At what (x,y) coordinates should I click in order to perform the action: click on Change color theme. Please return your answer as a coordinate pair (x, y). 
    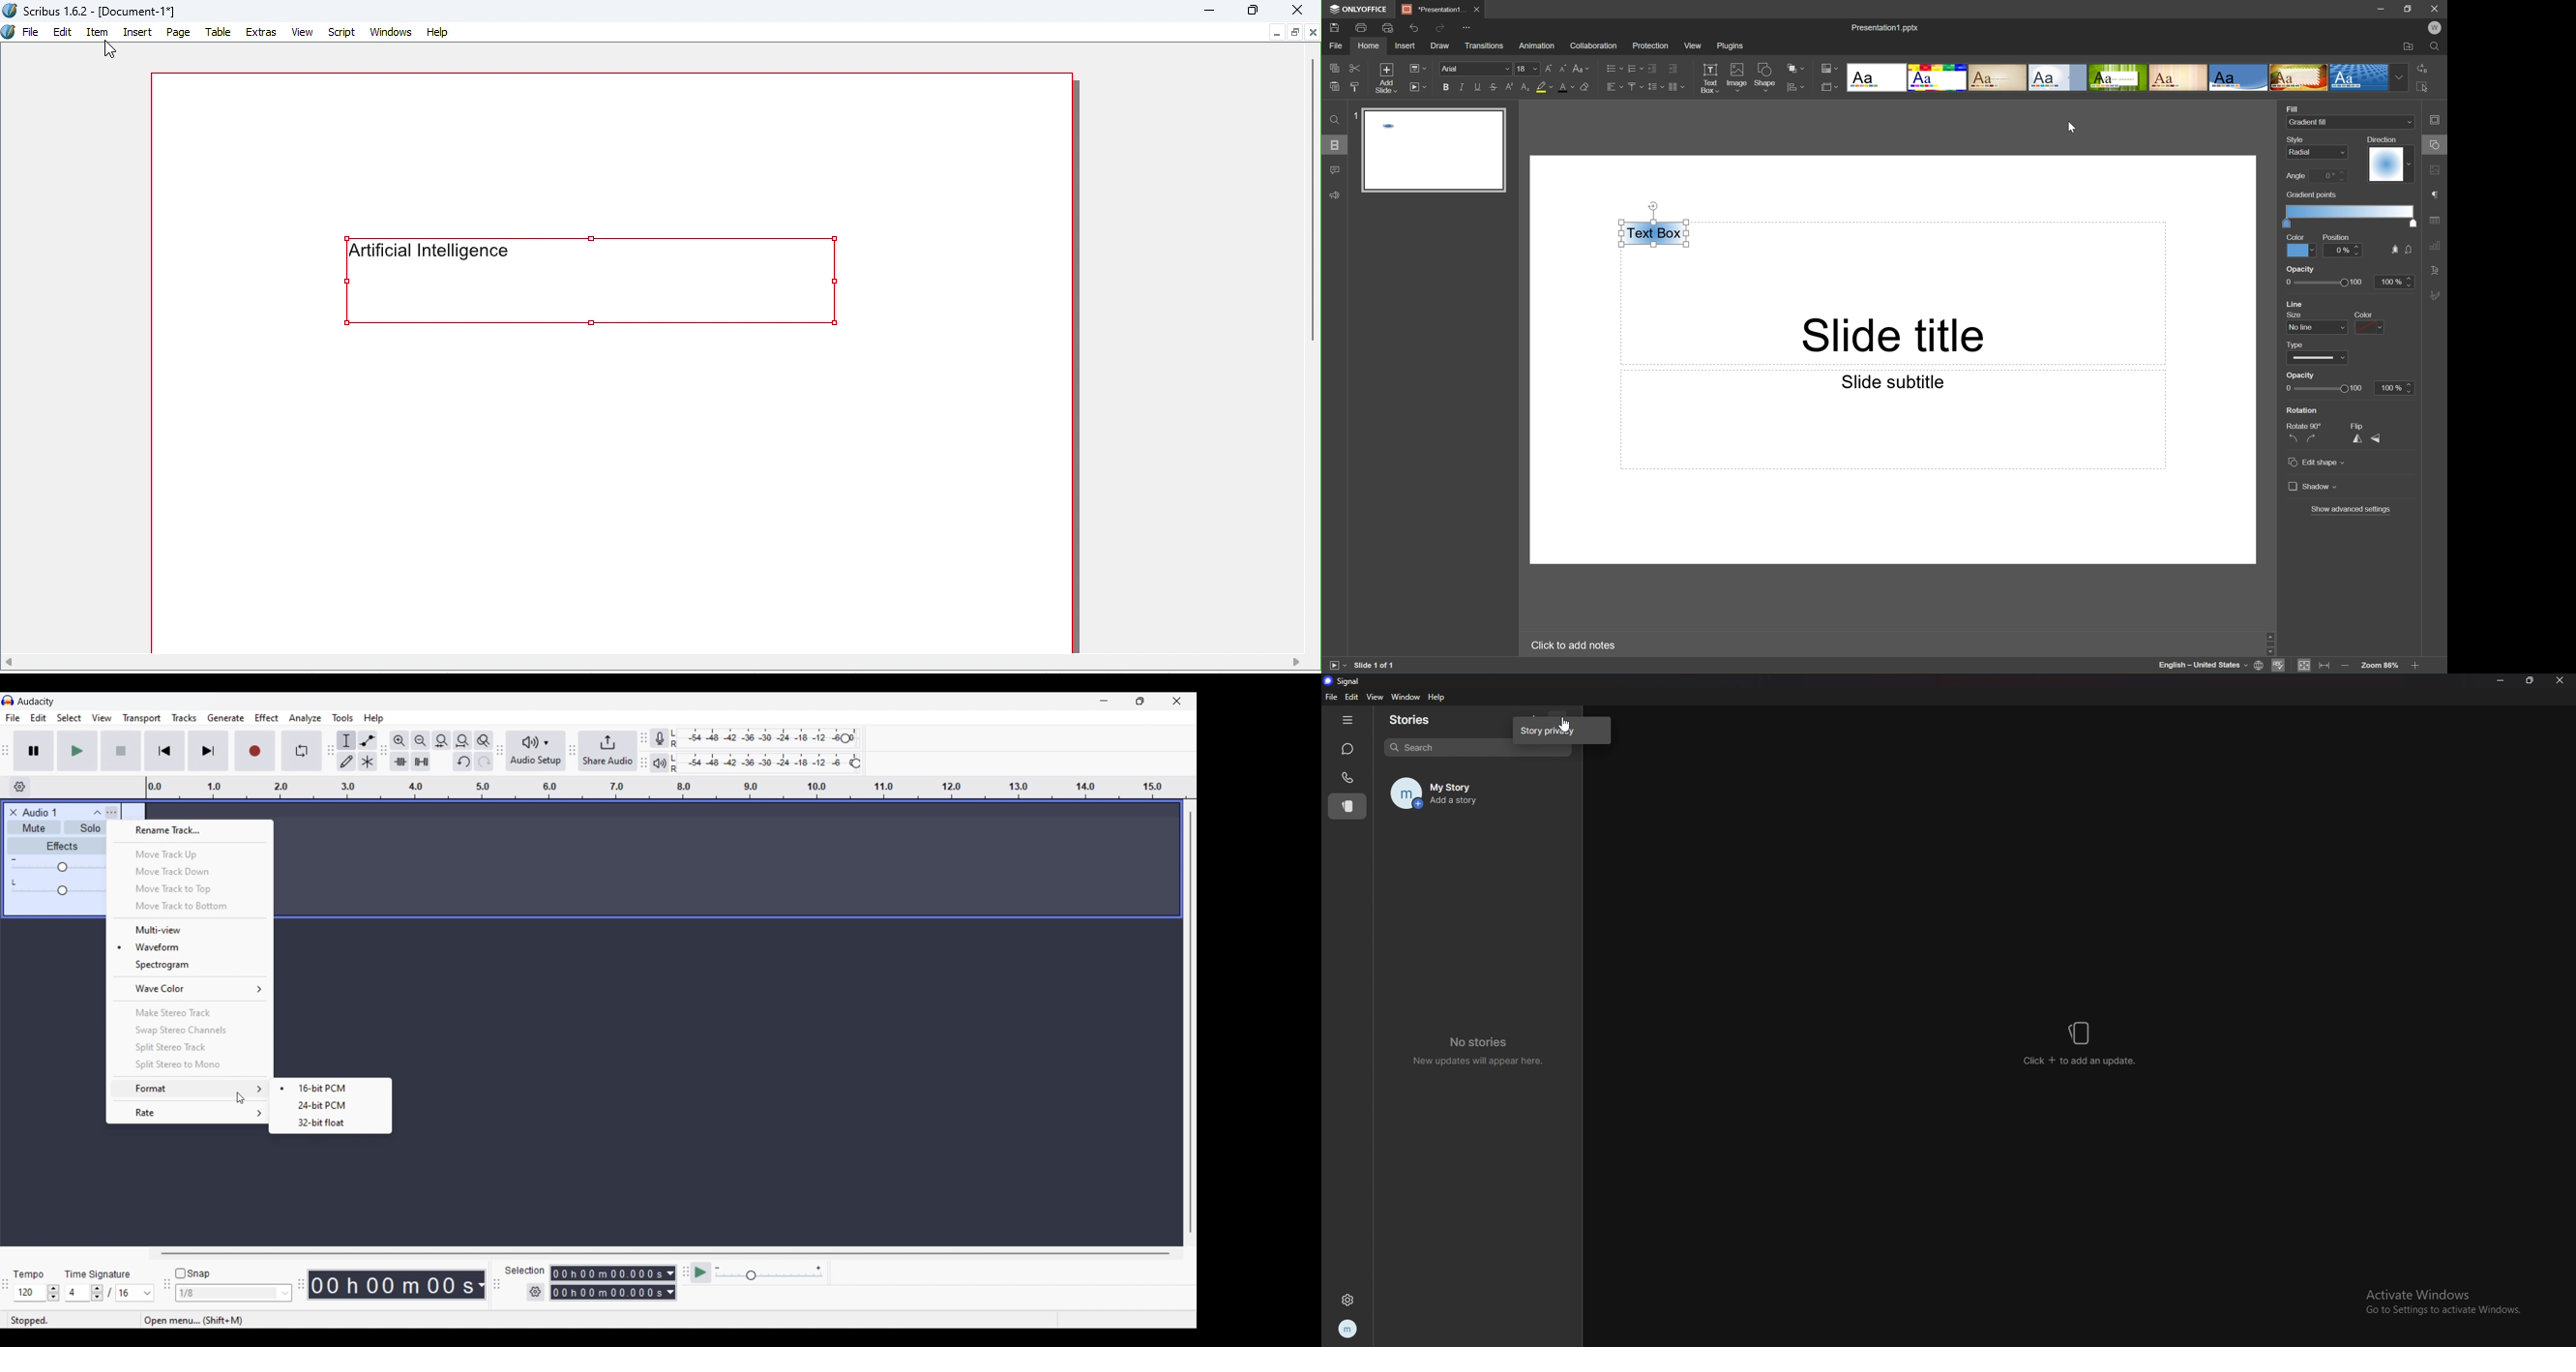
    Looking at the image, I should click on (1828, 66).